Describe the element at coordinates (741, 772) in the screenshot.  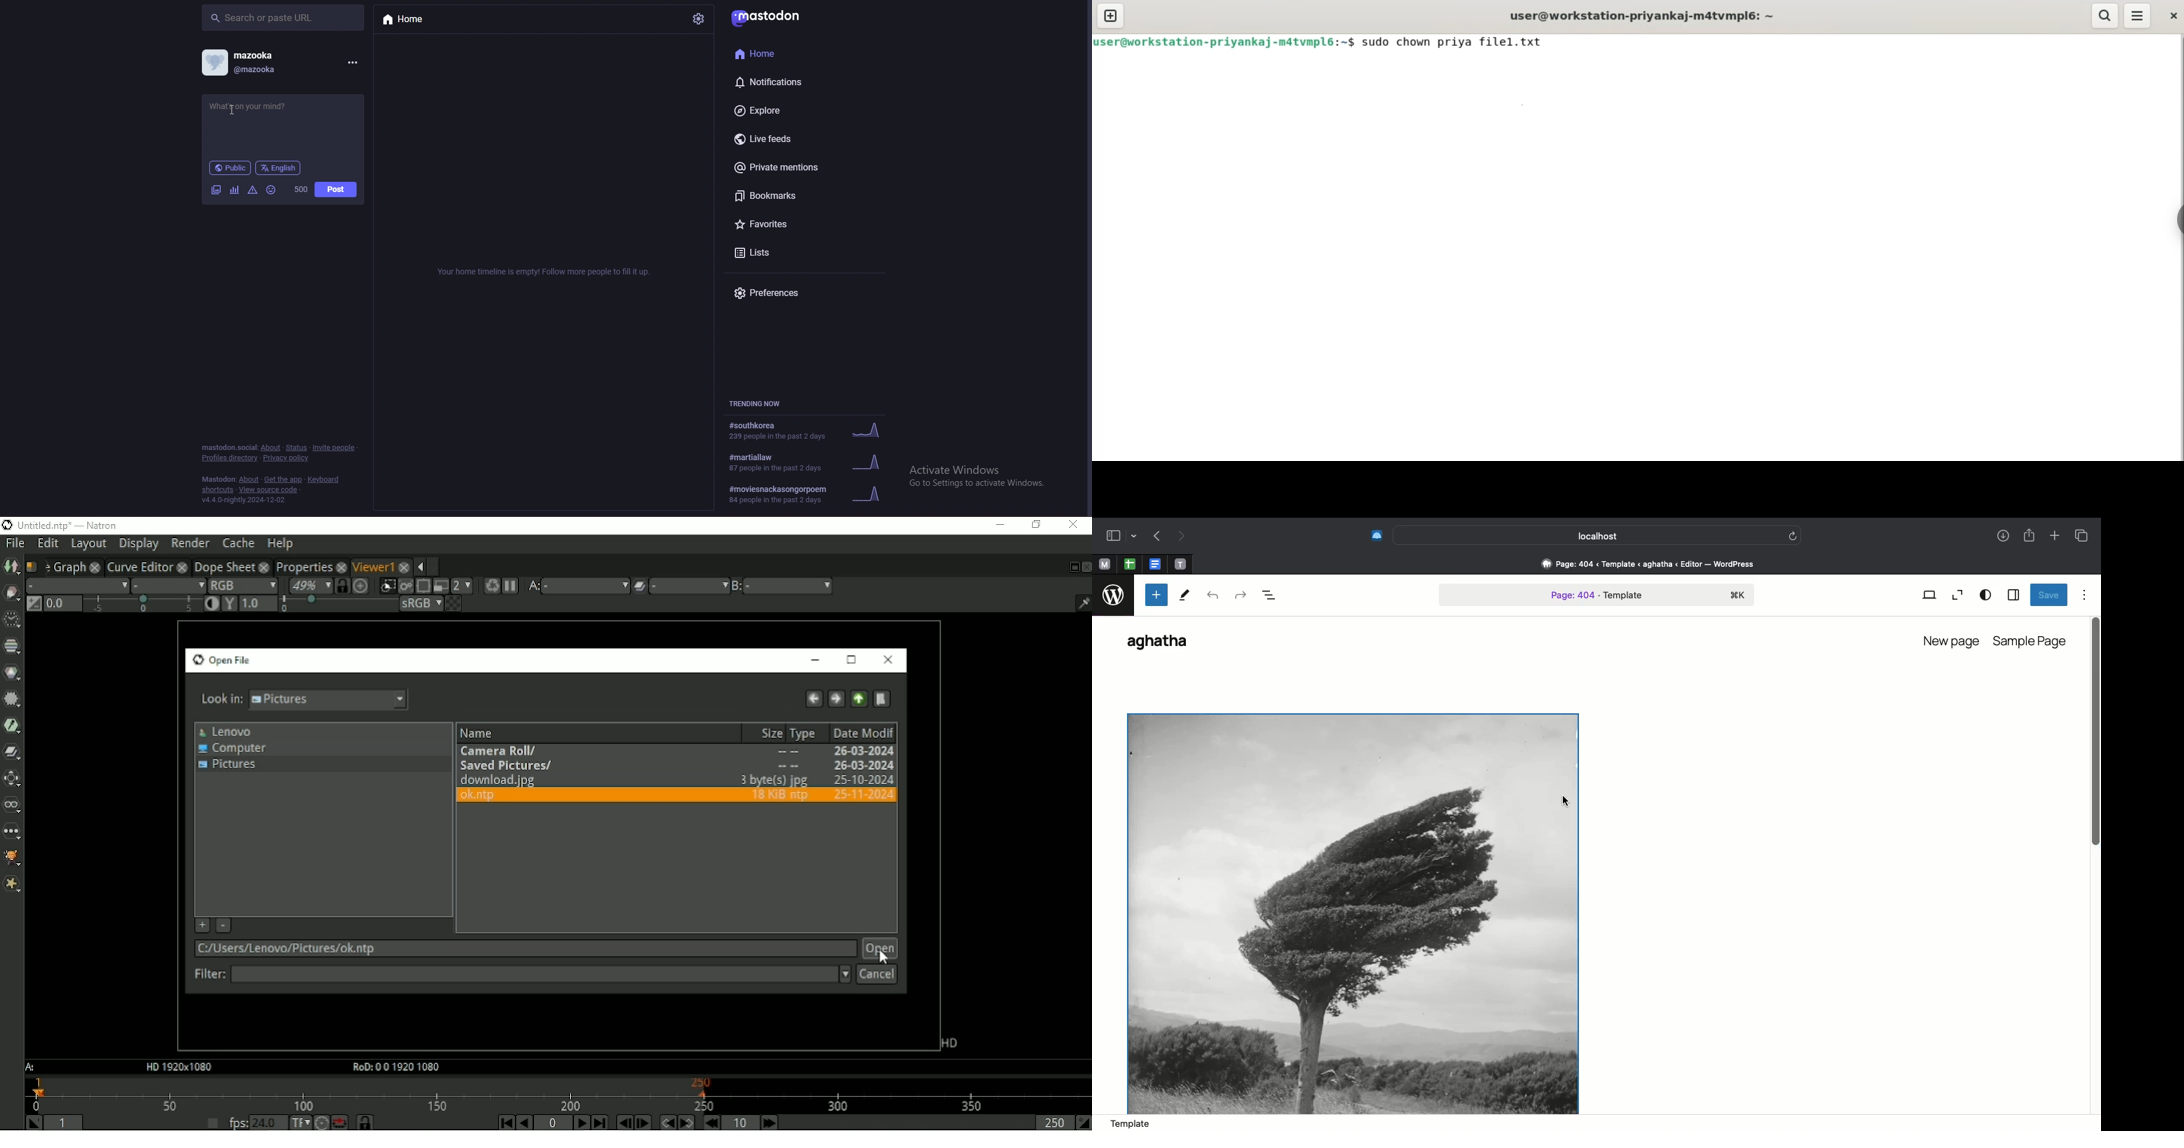
I see `View source code` at that location.